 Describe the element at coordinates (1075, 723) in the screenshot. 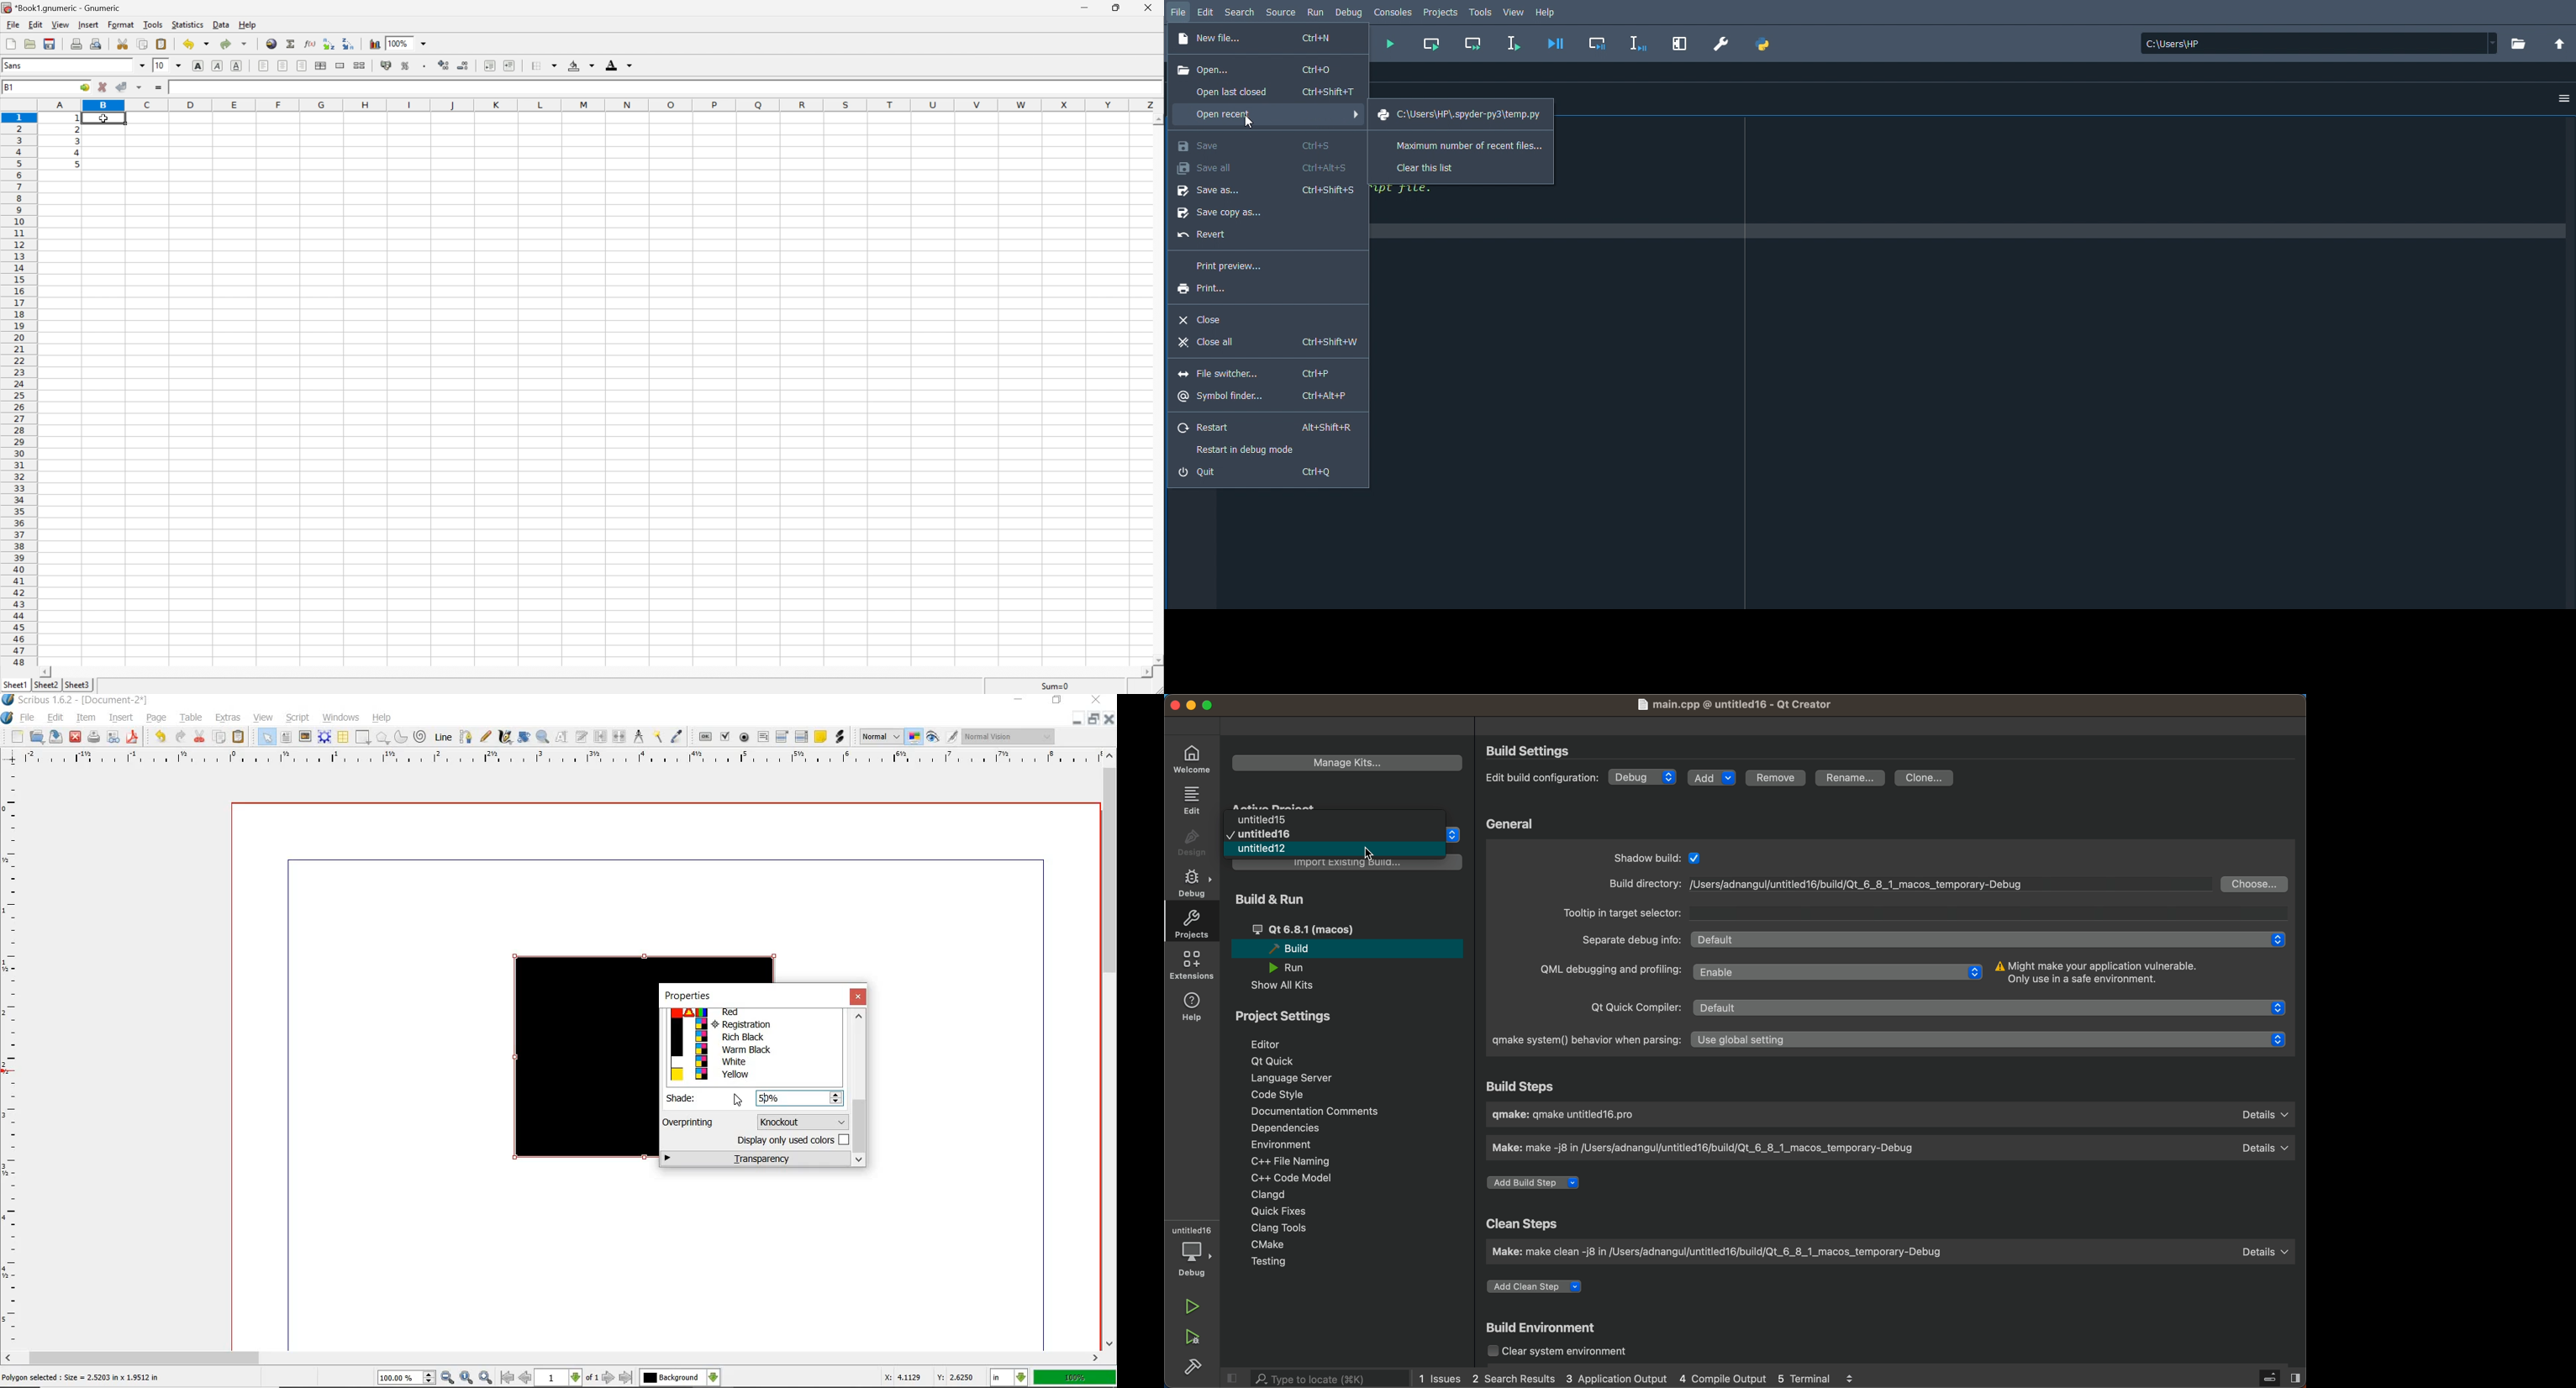

I see `MINIMIZE` at that location.